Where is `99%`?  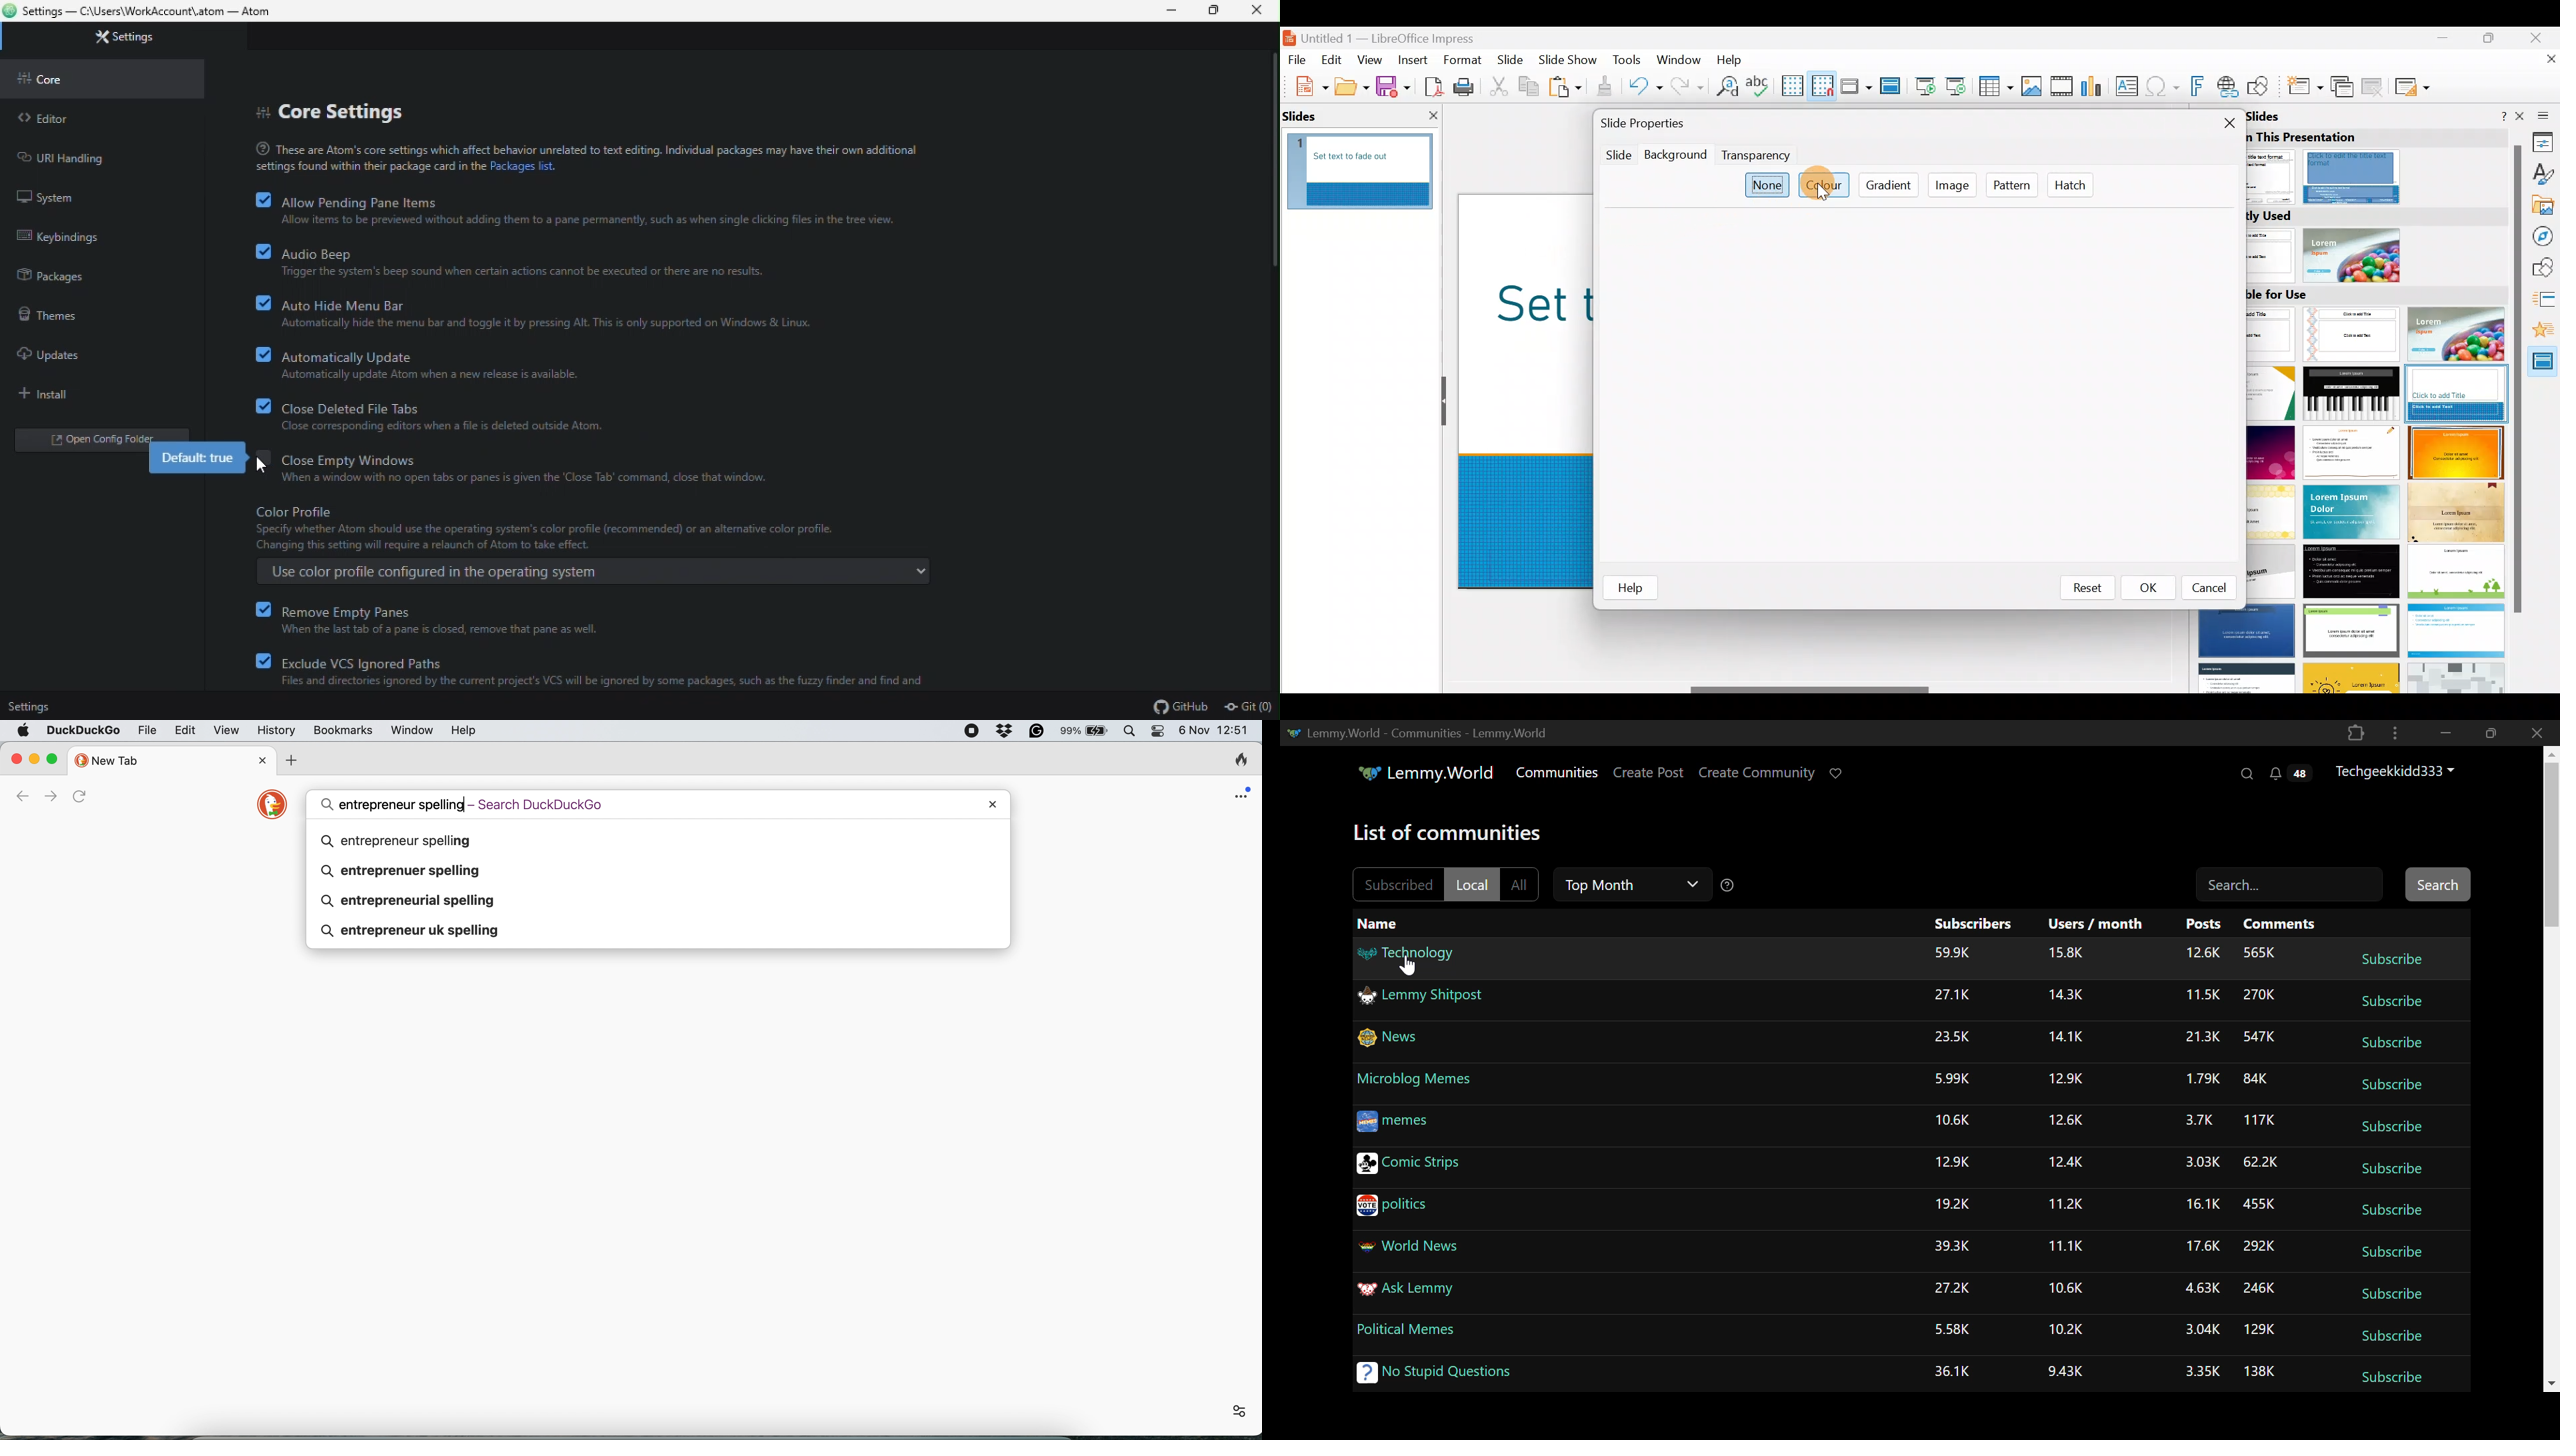 99% is located at coordinates (1067, 732).